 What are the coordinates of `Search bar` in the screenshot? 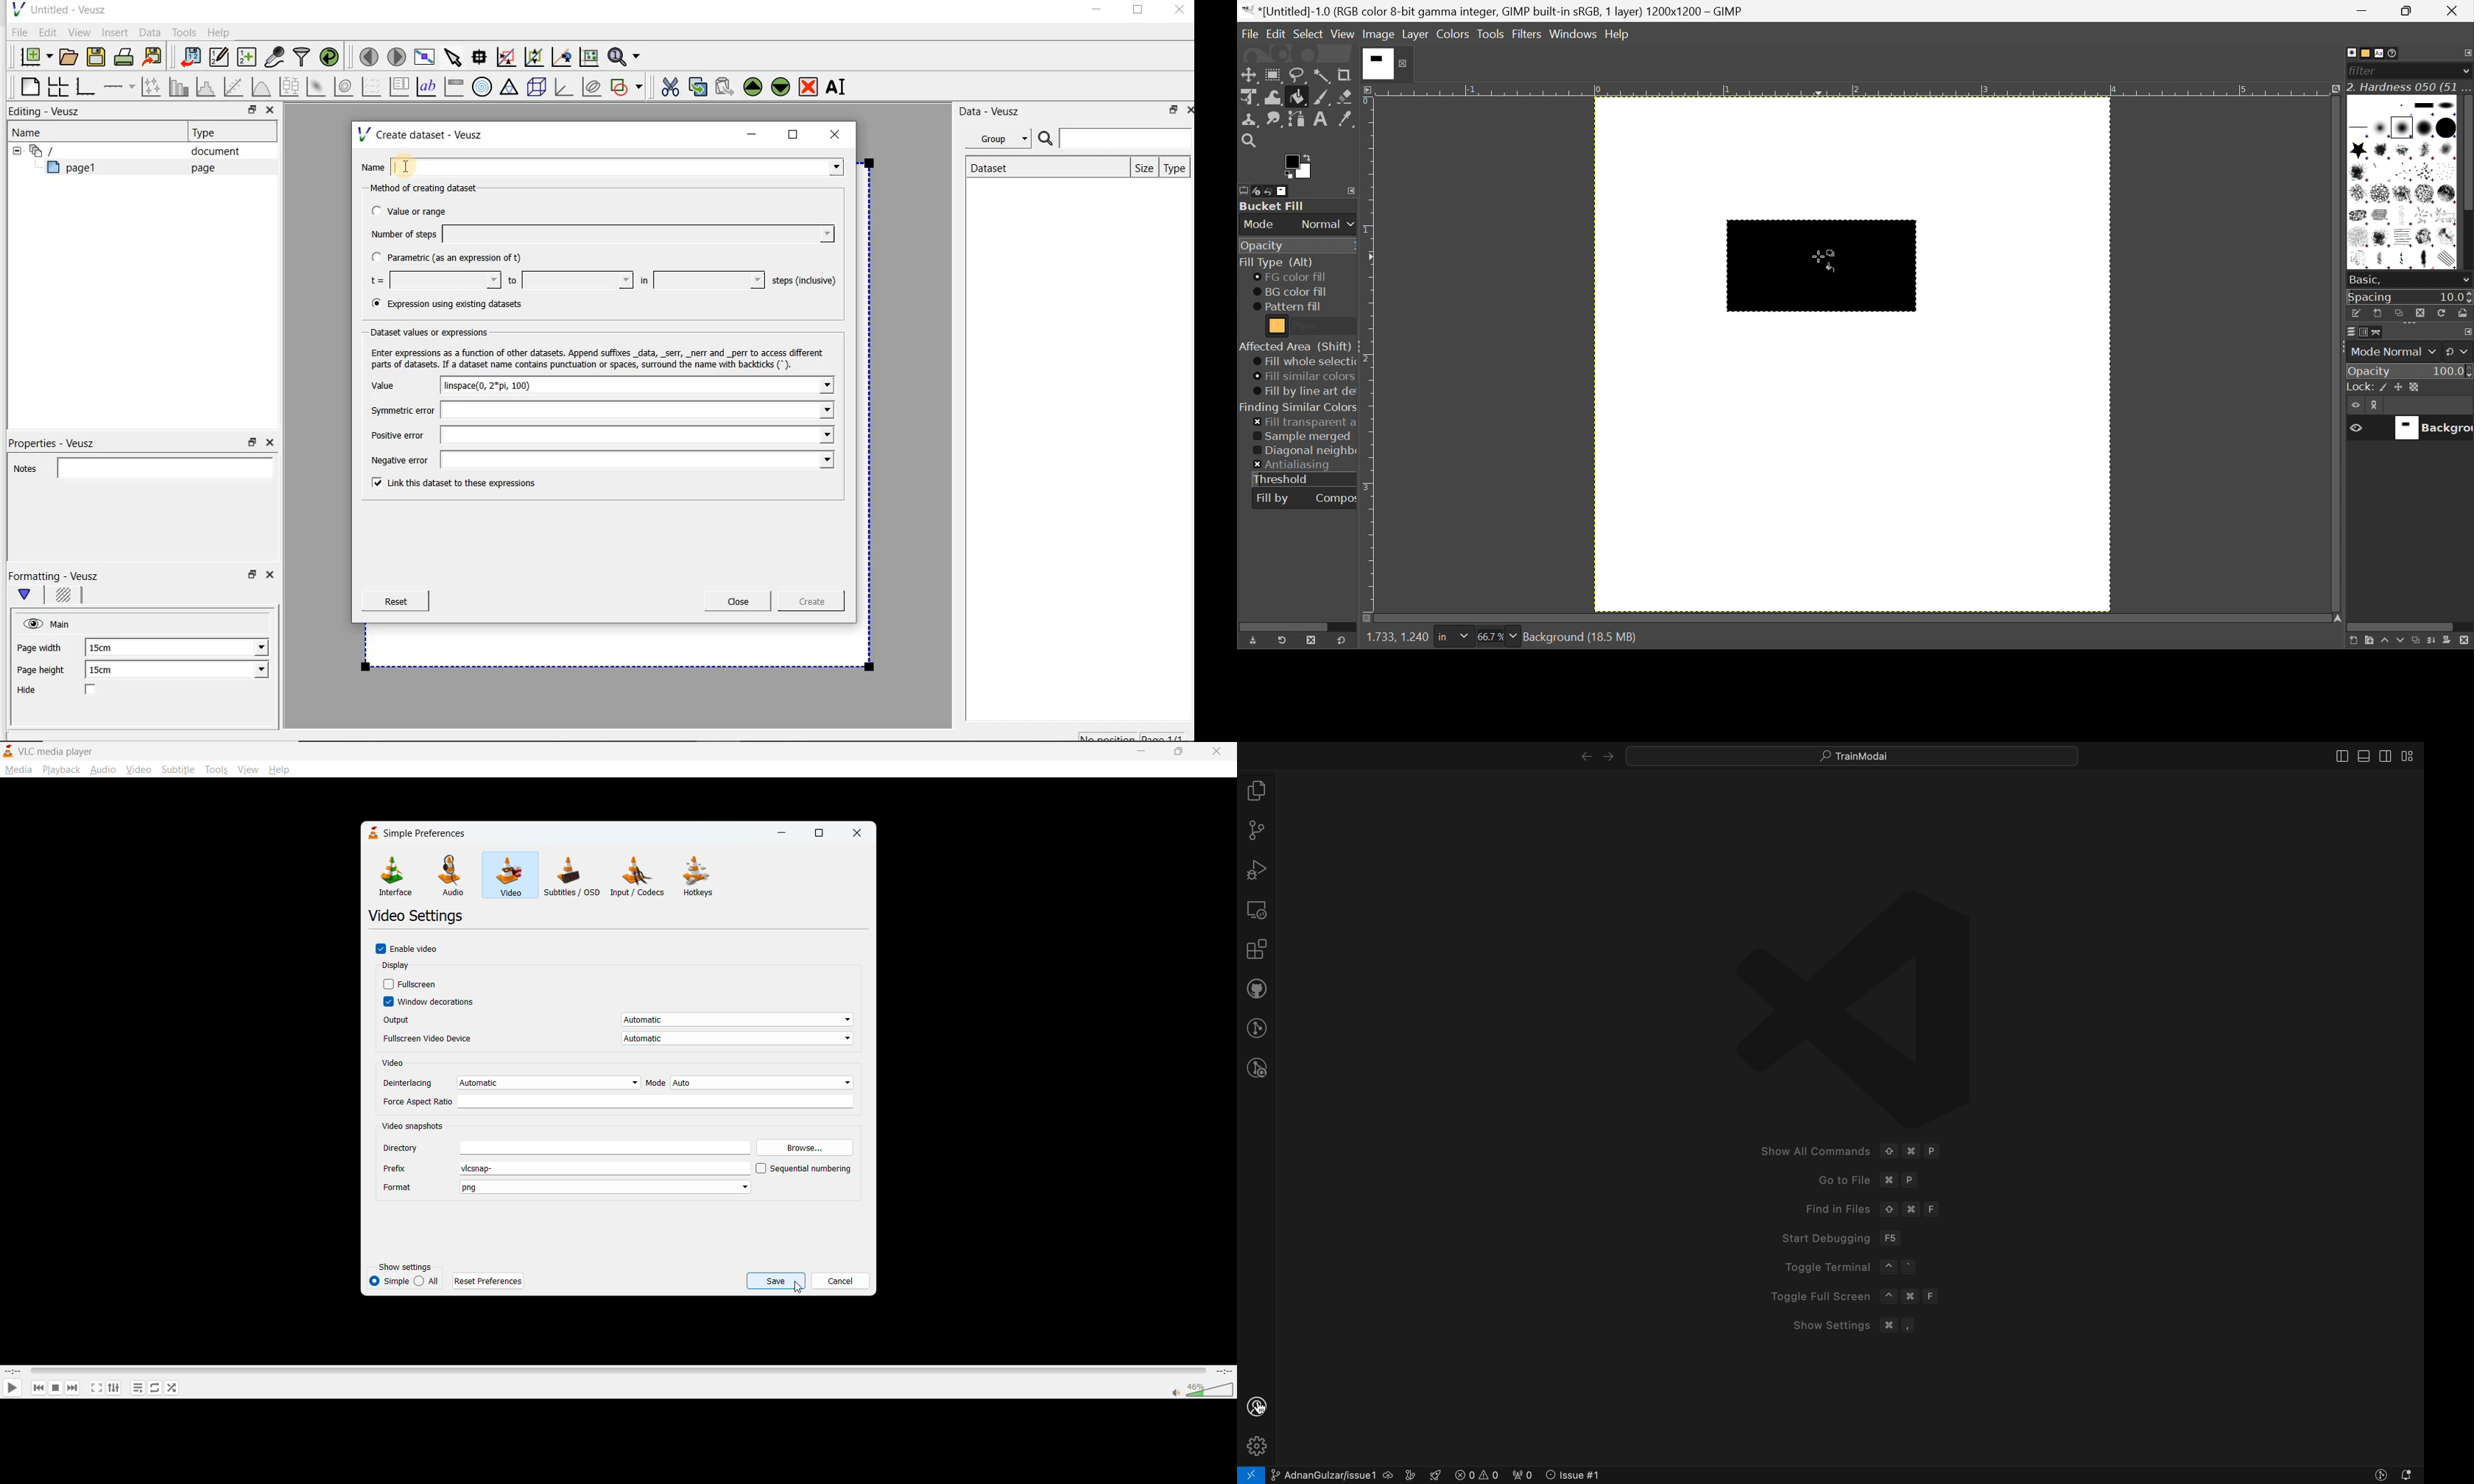 It's located at (1115, 137).